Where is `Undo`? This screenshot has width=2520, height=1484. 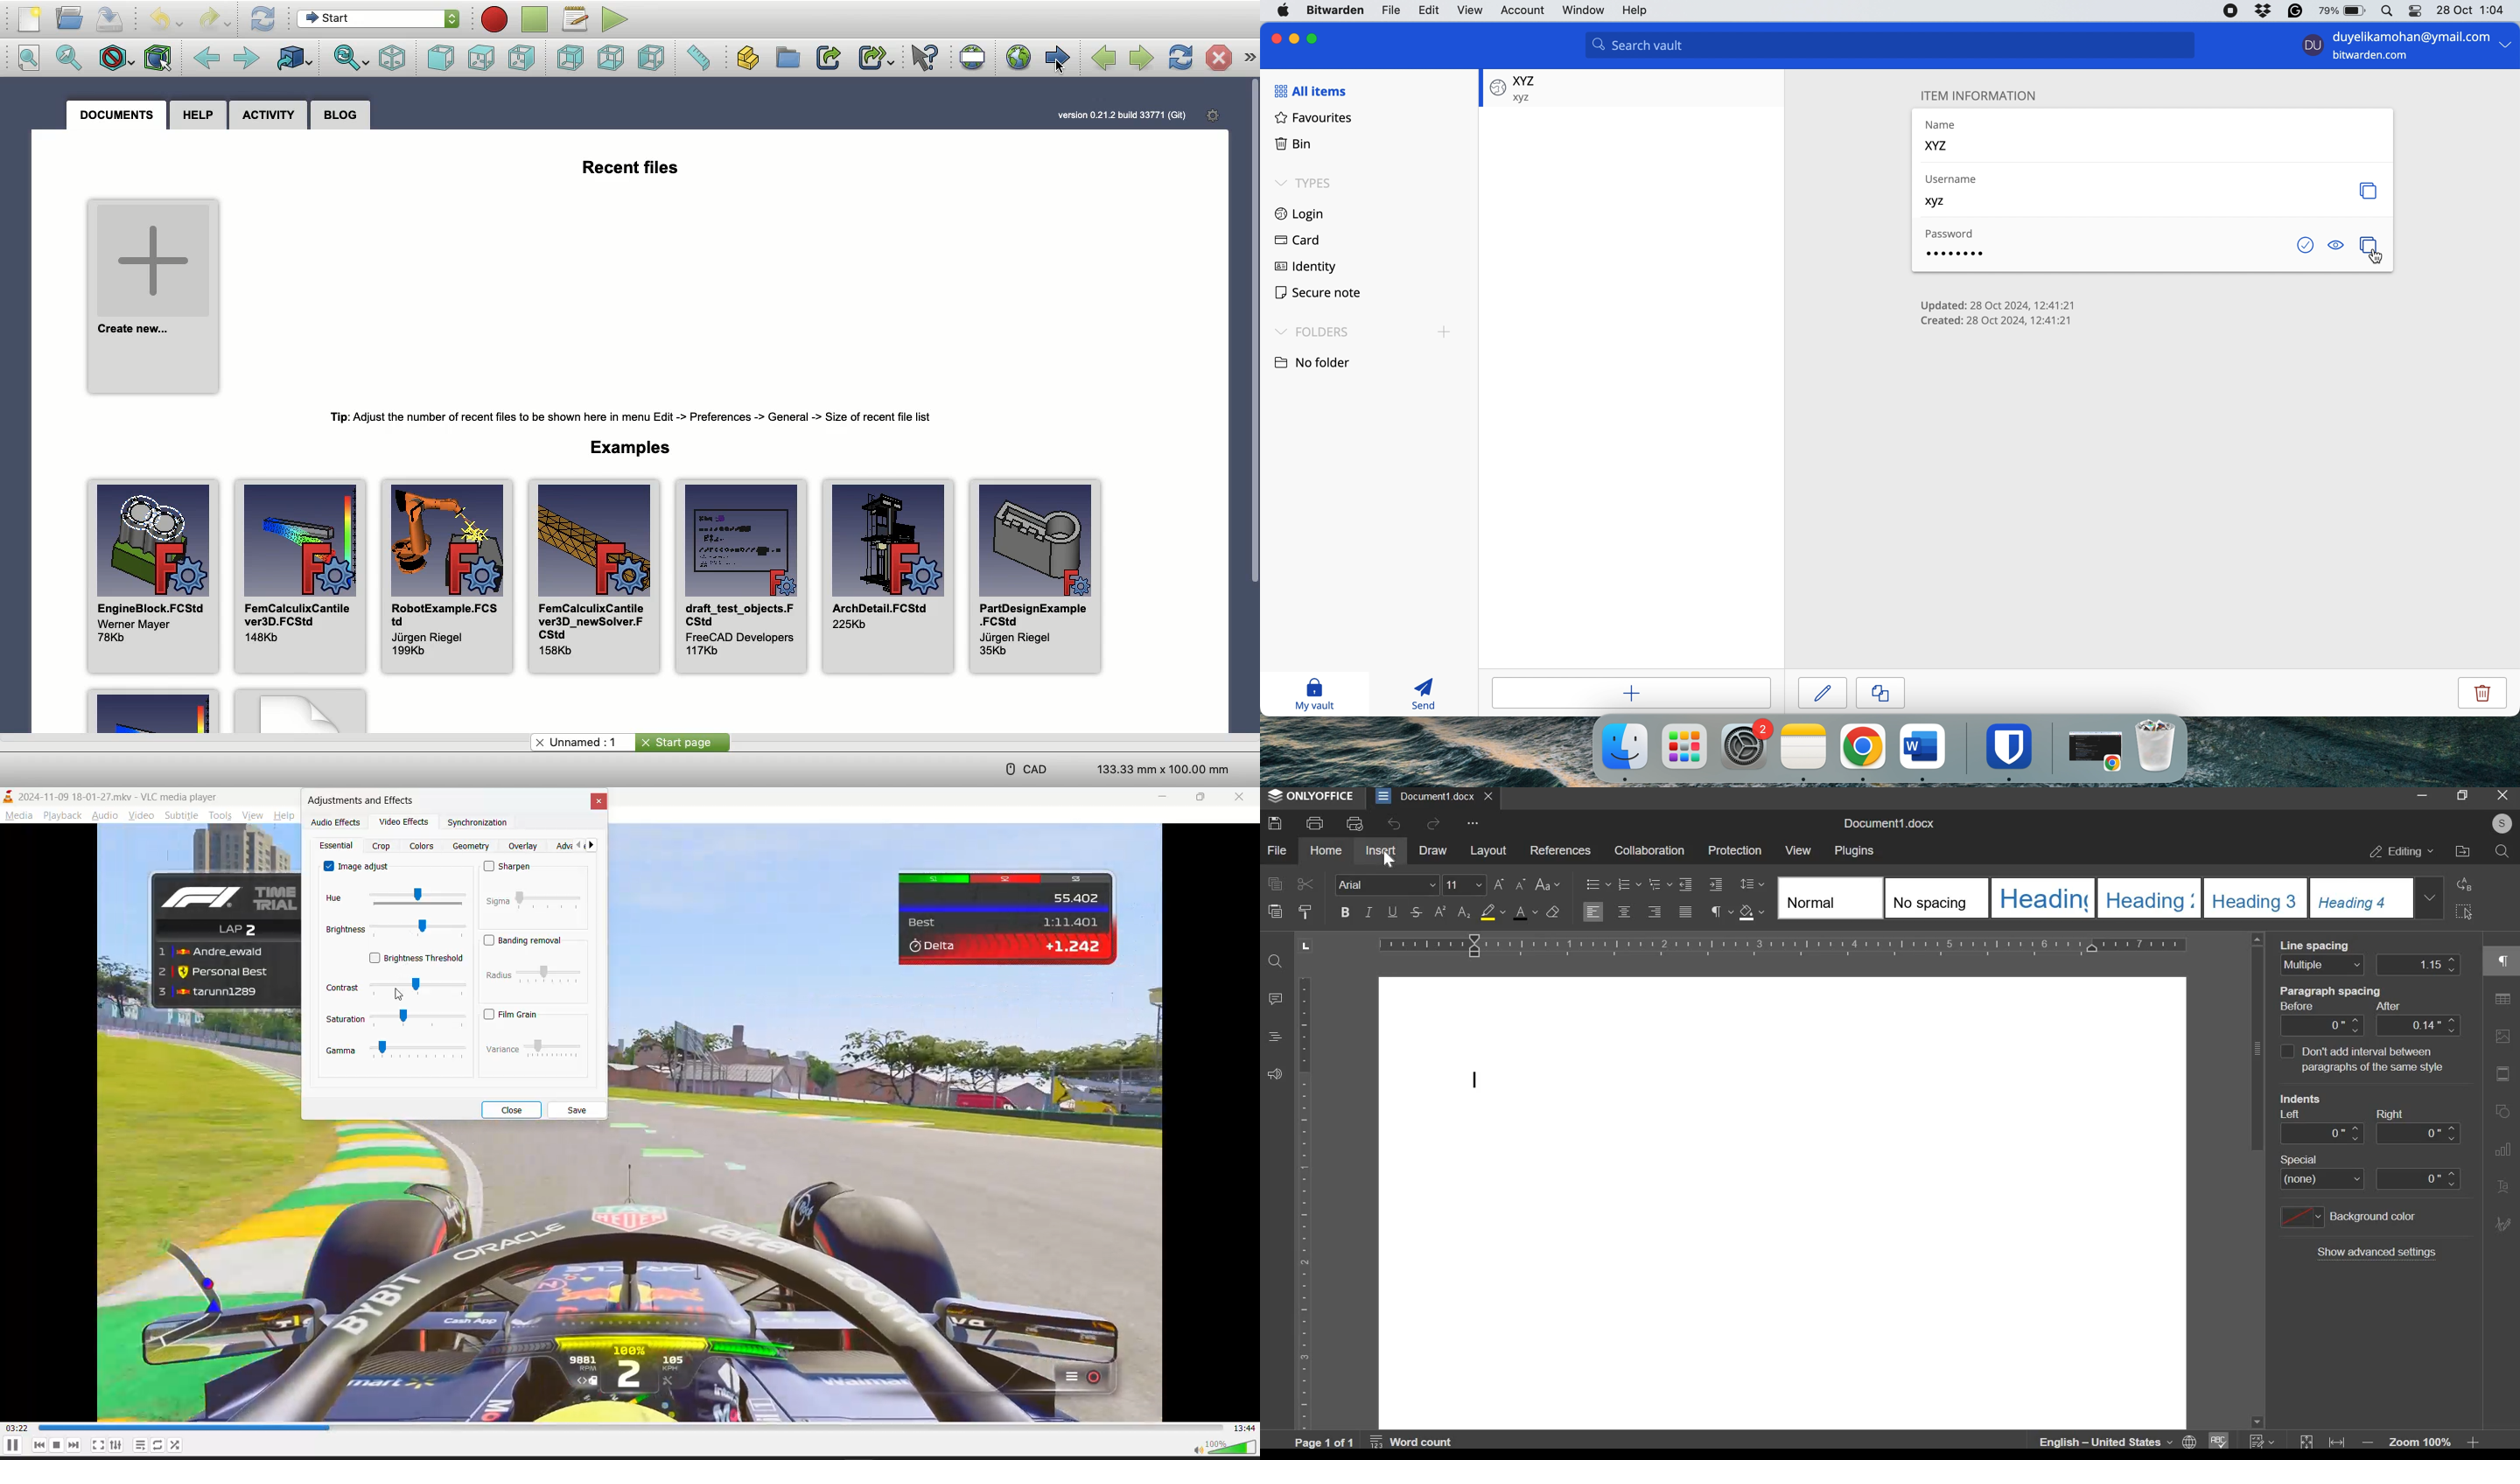 Undo is located at coordinates (162, 19).